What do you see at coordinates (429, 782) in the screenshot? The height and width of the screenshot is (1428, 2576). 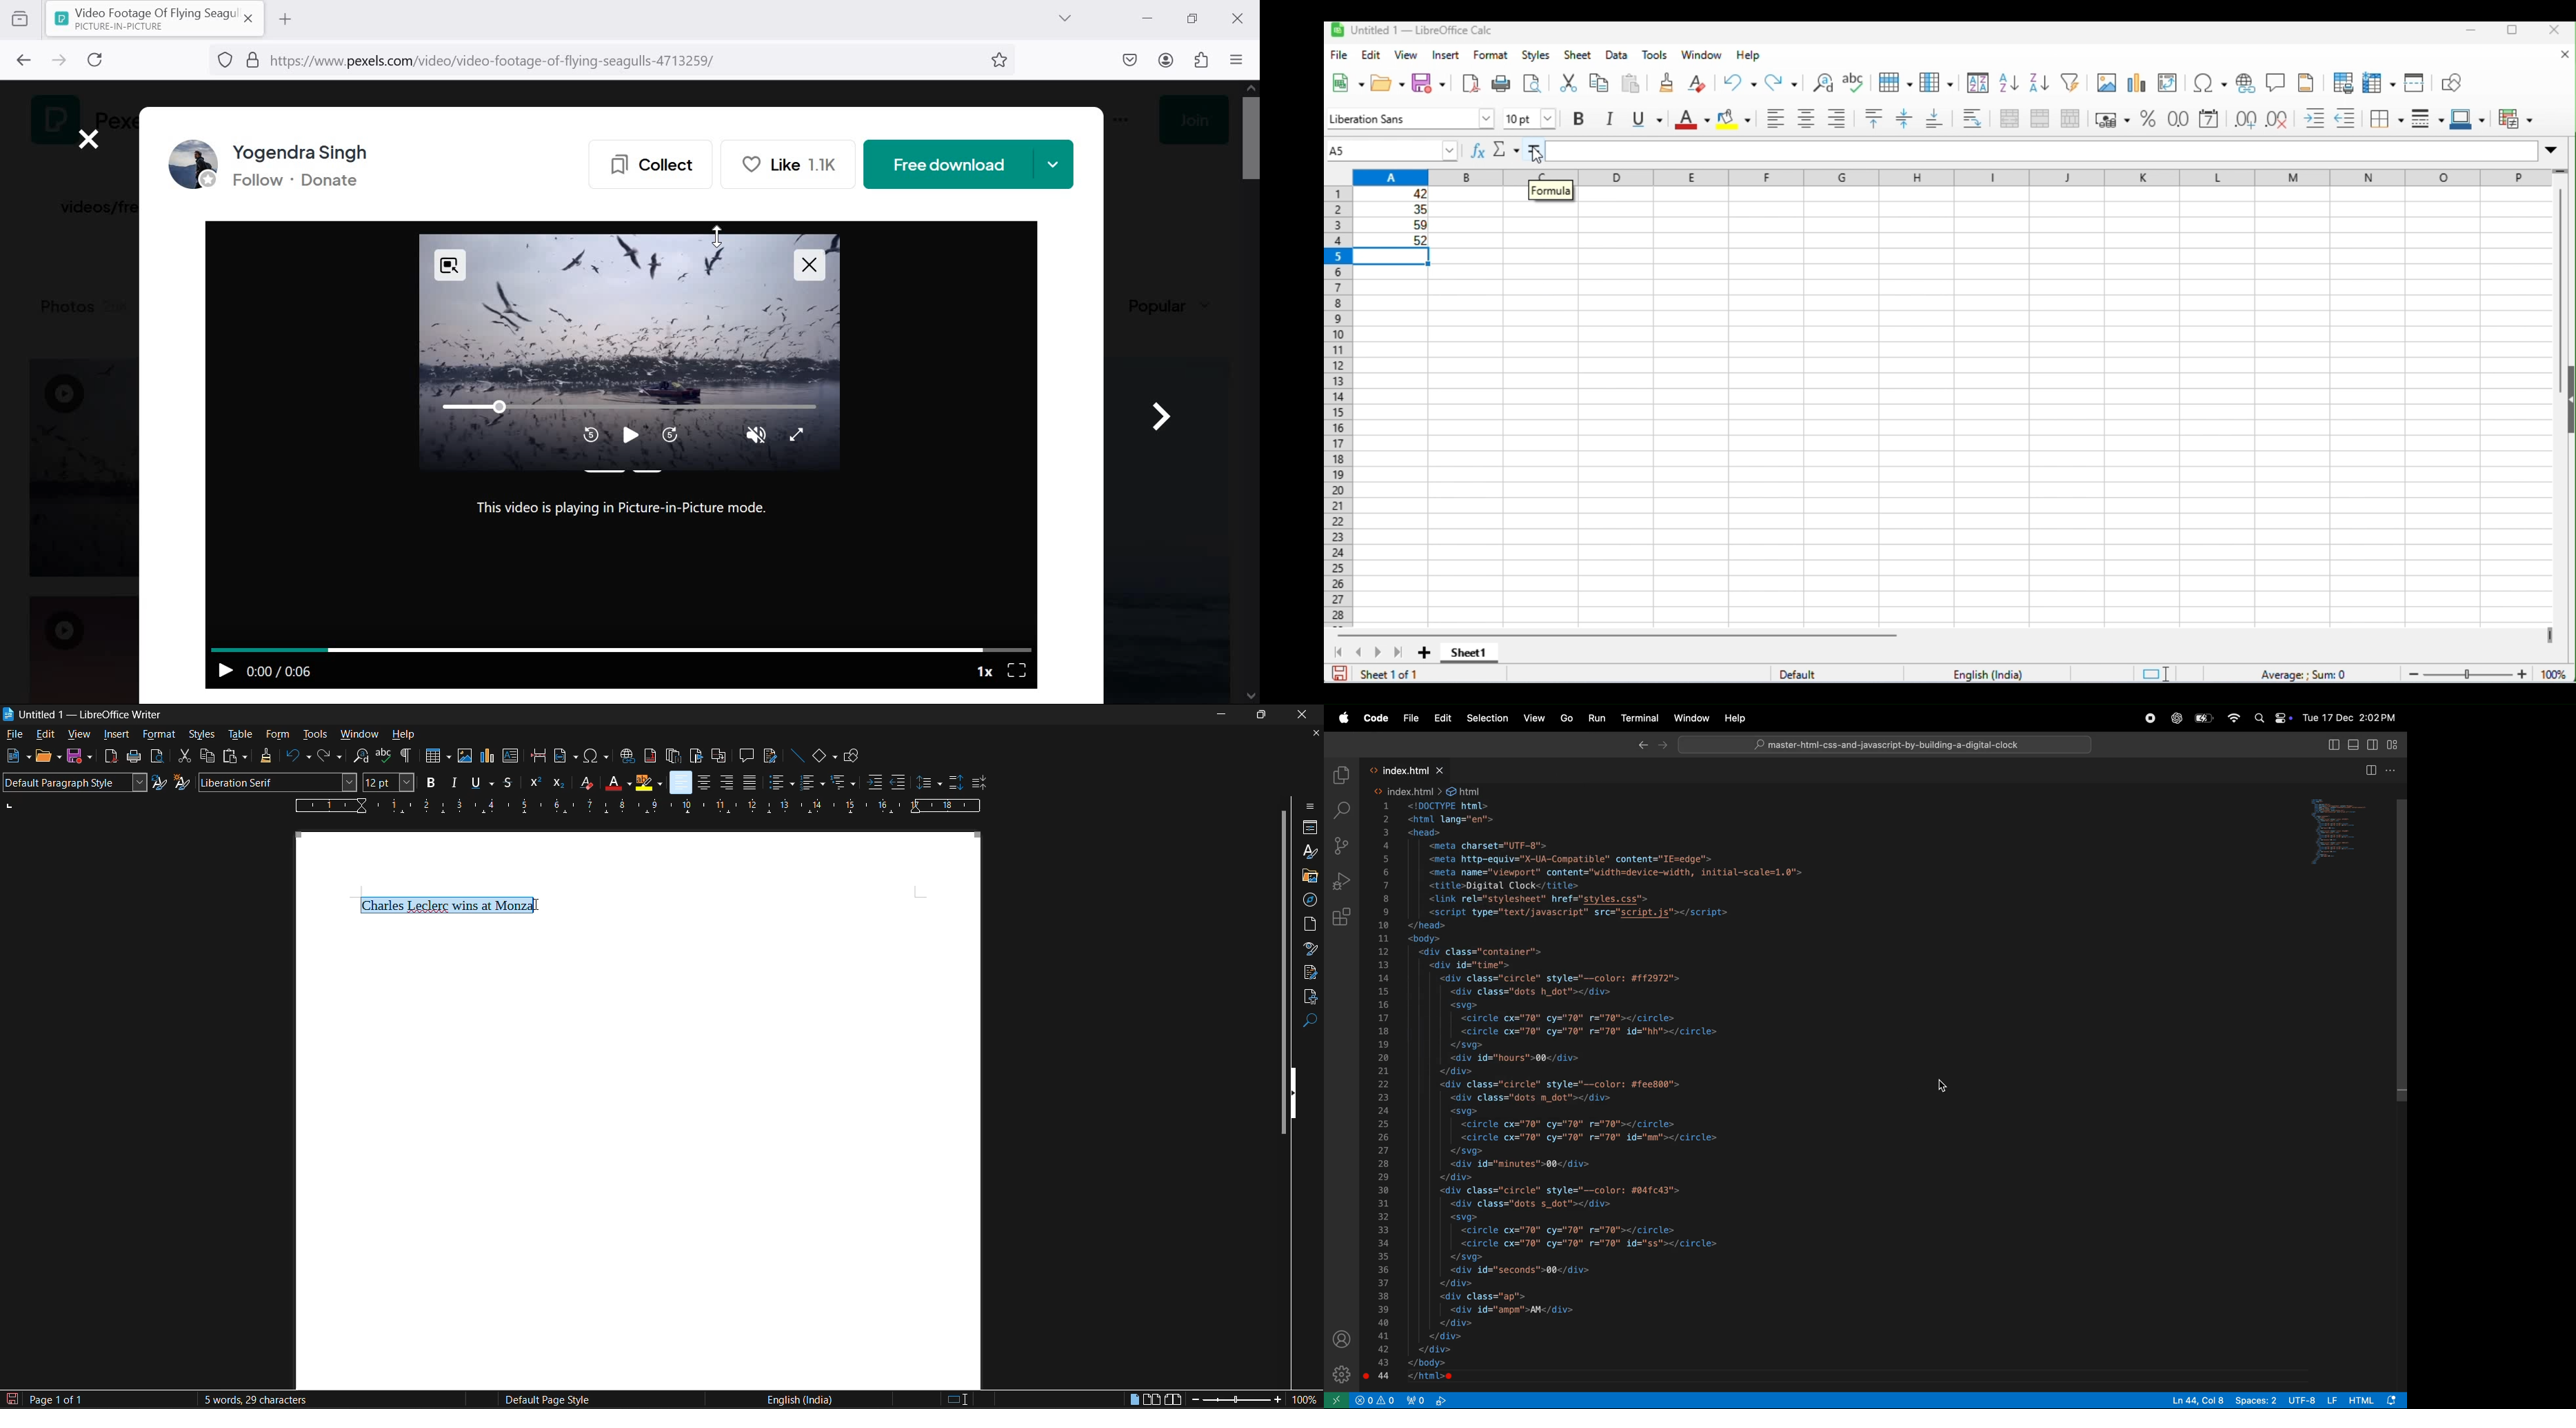 I see `bold` at bounding box center [429, 782].